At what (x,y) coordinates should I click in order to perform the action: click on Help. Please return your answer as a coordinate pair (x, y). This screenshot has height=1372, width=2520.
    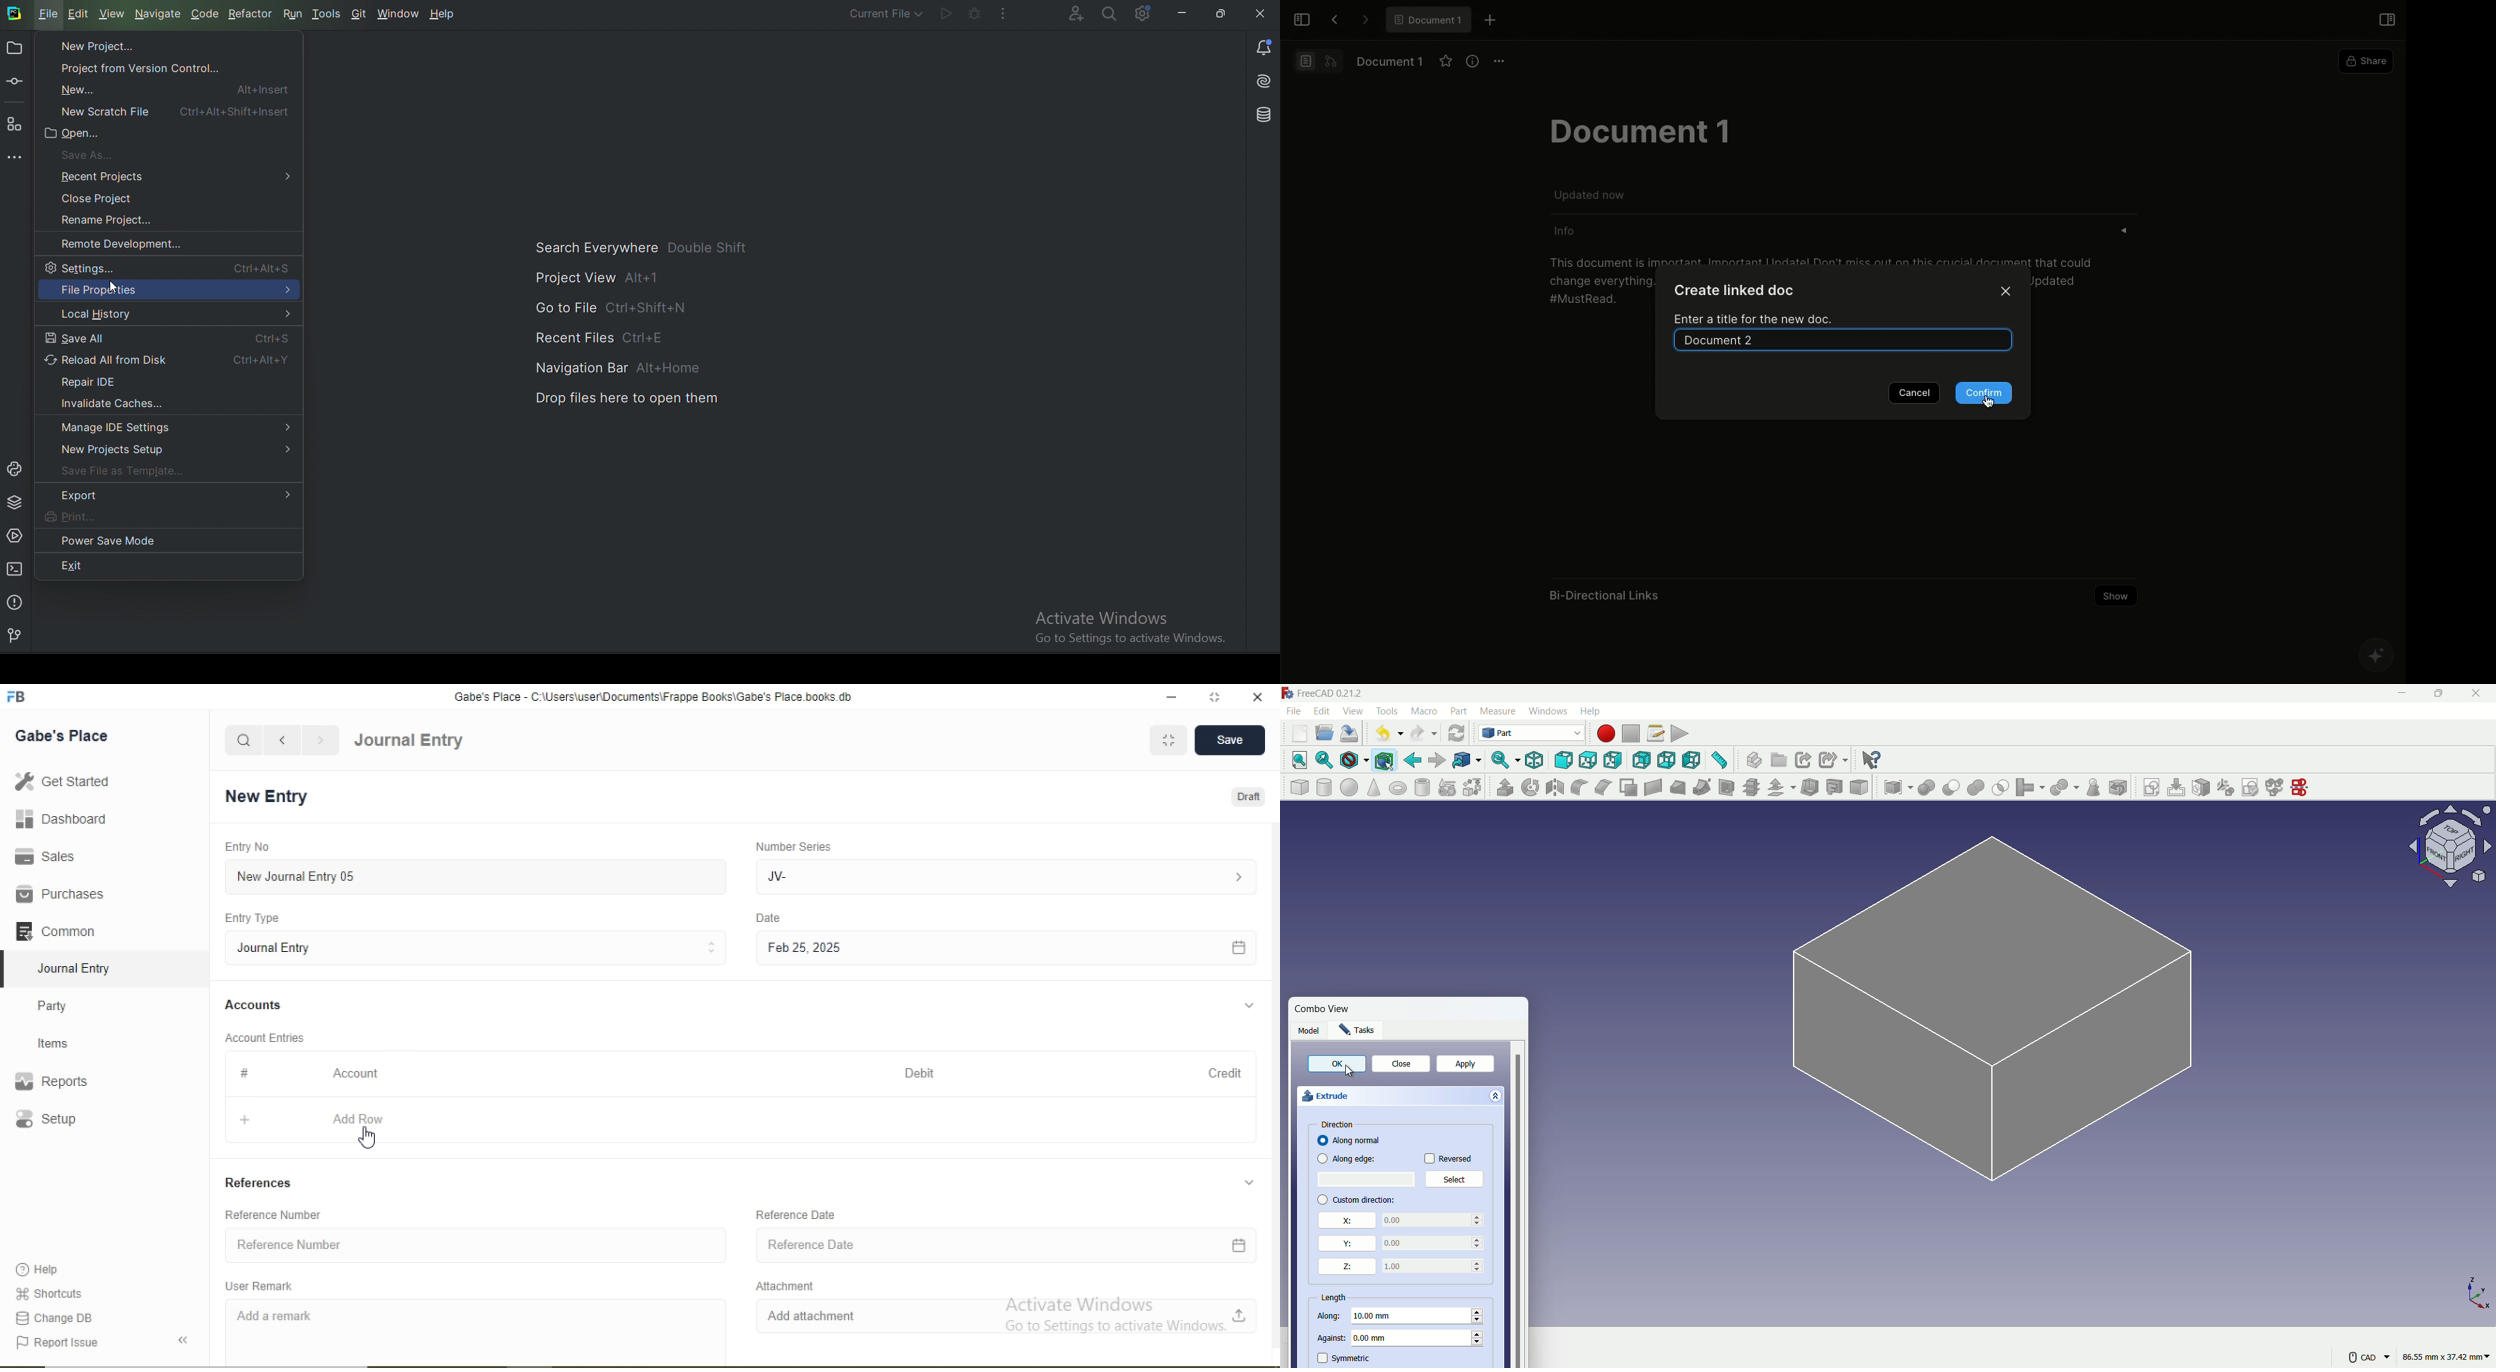
    Looking at the image, I should click on (445, 15).